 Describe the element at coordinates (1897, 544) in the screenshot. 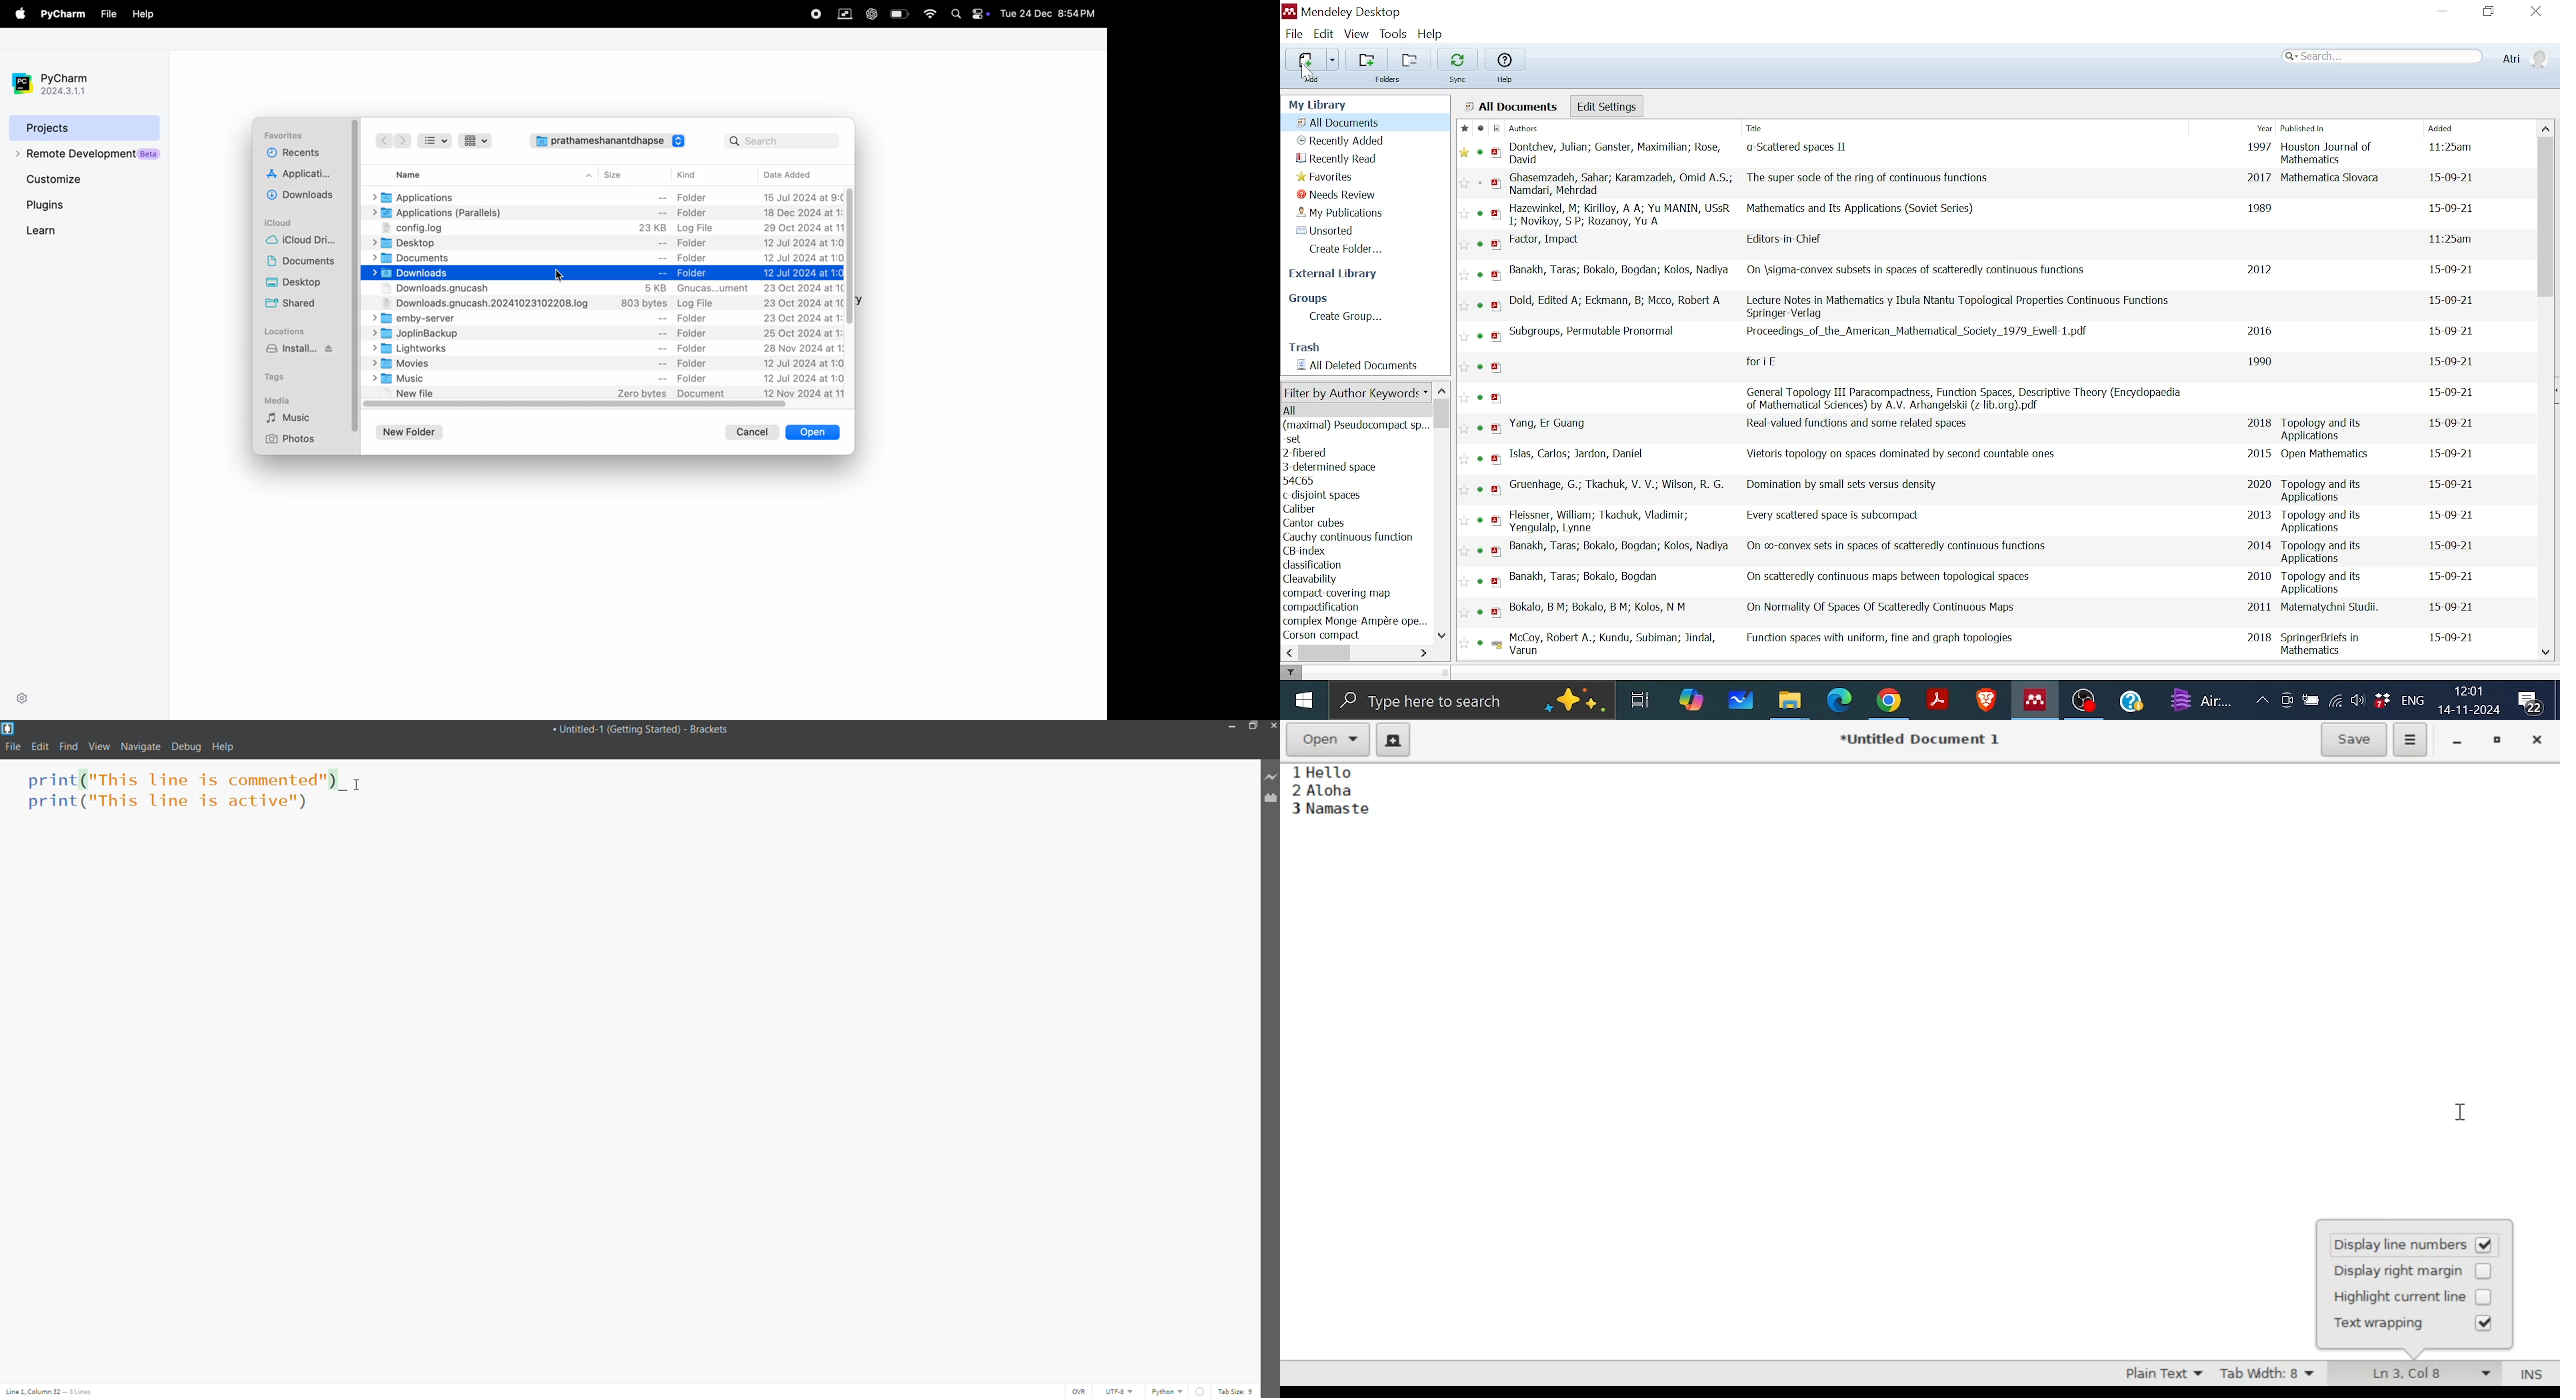

I see `Title` at that location.